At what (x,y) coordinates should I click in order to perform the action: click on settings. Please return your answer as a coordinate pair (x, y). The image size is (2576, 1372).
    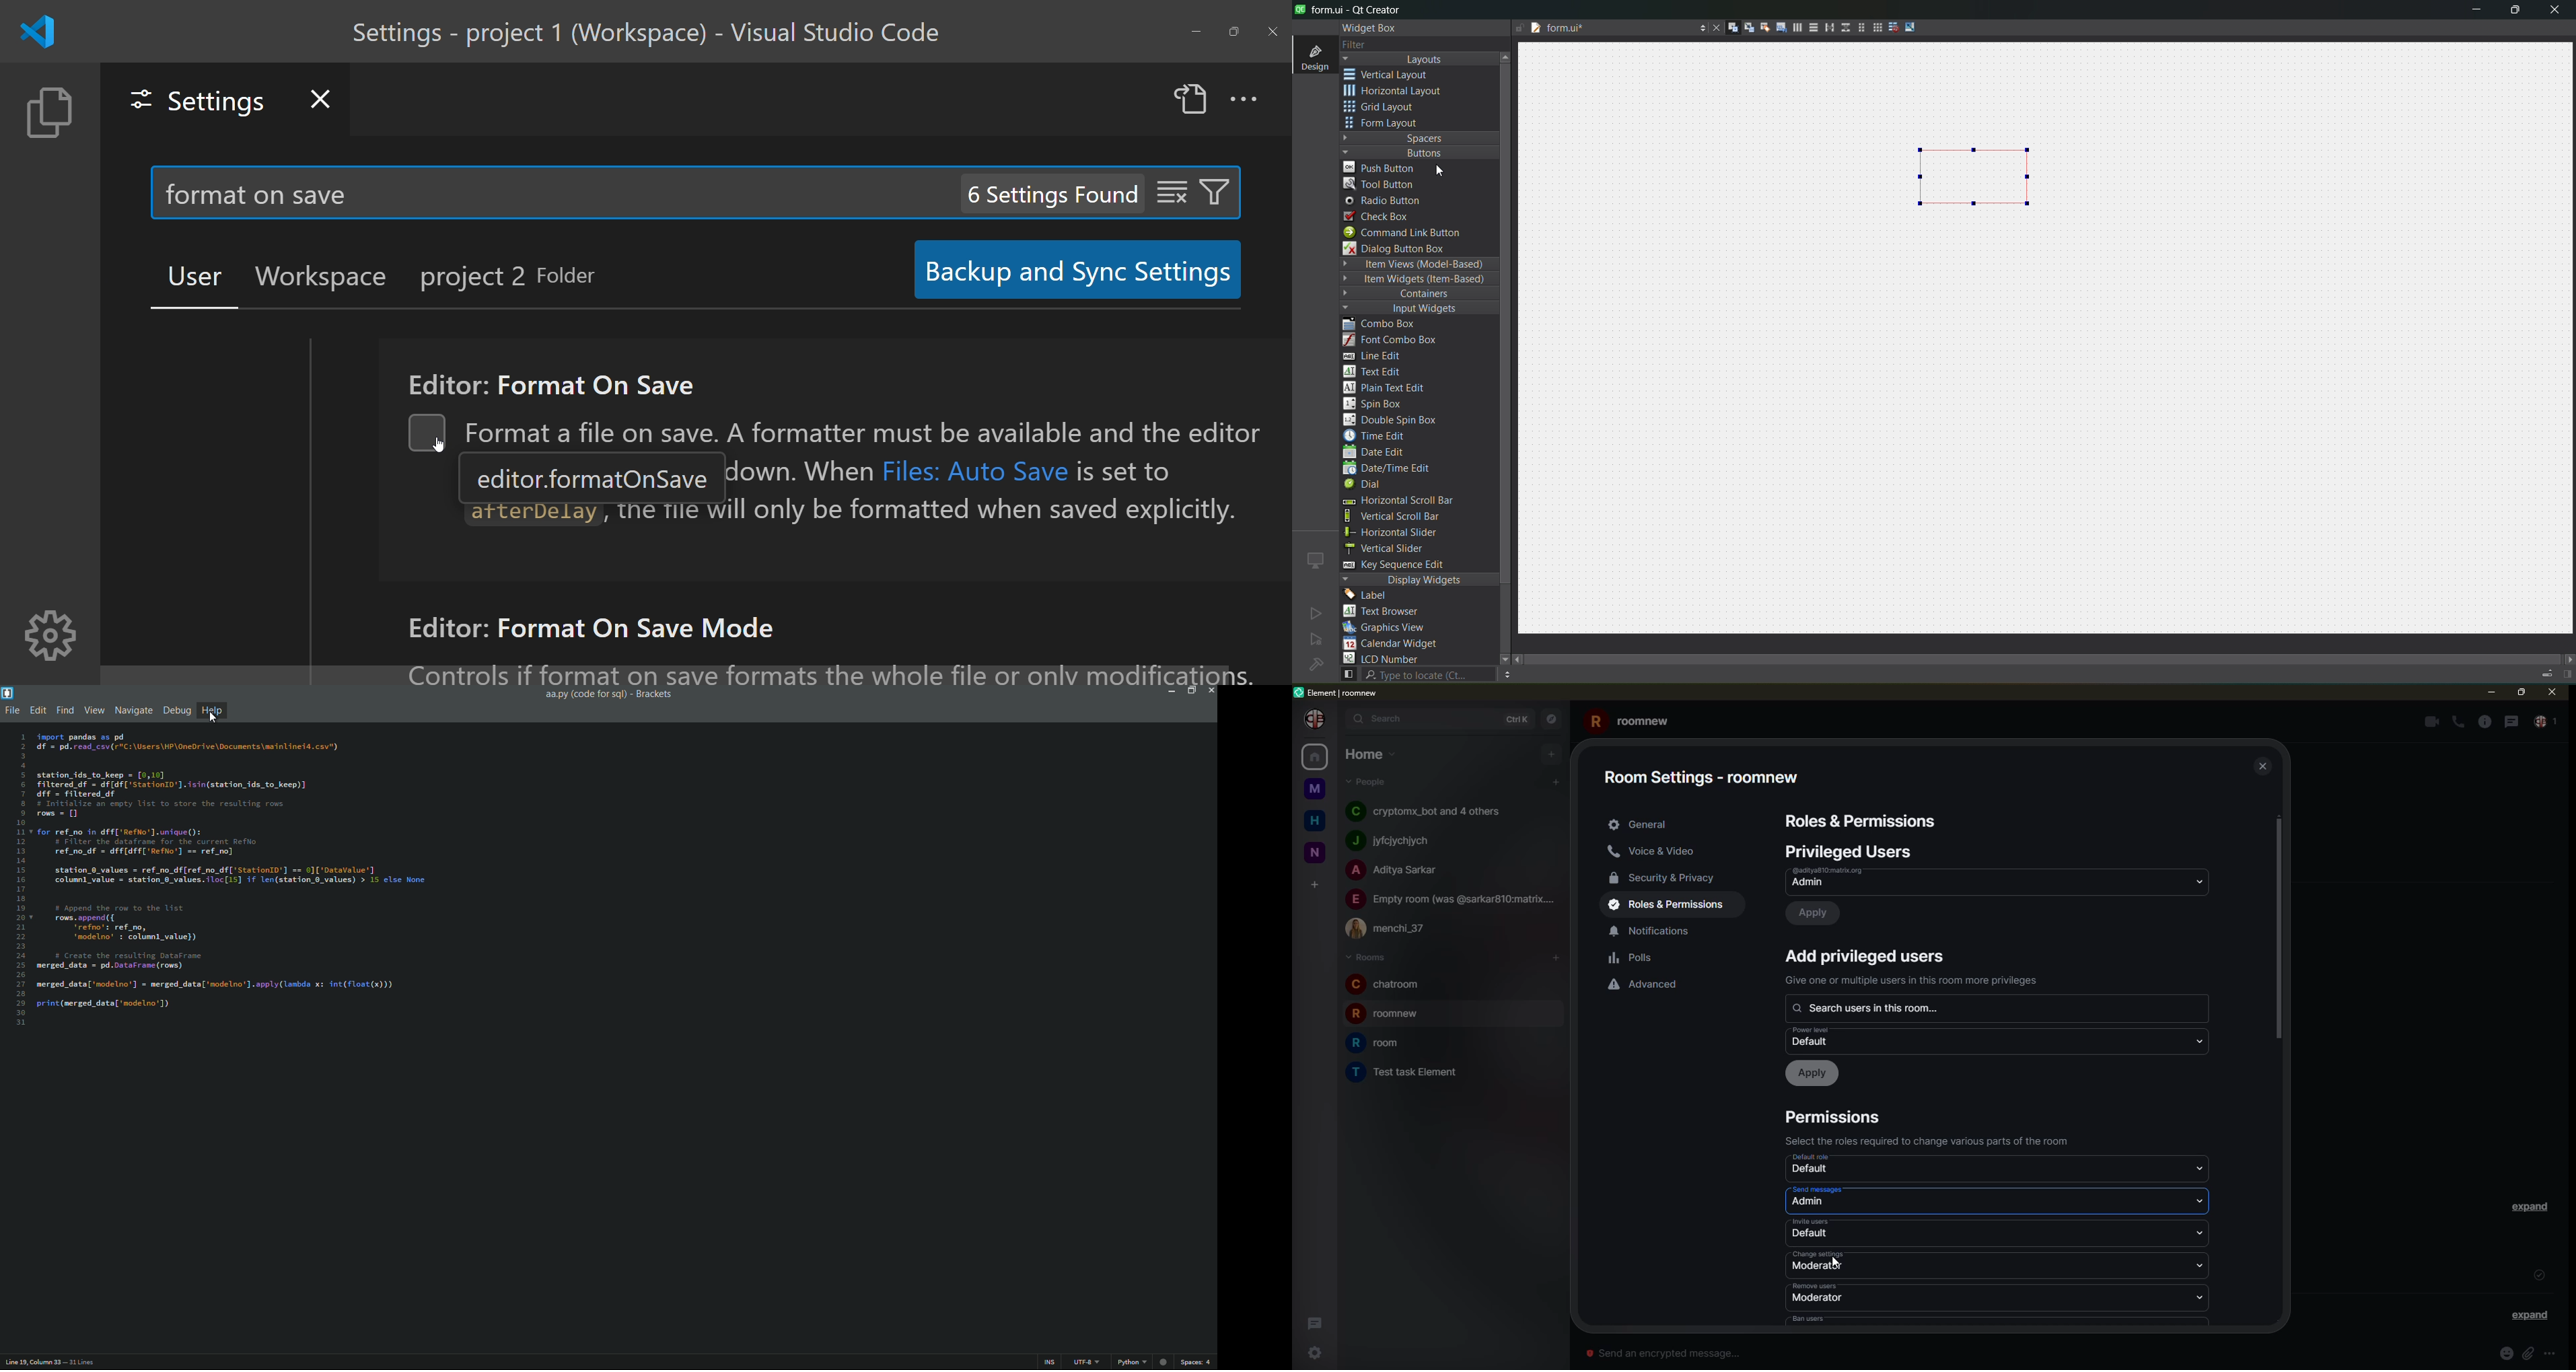
    Looking at the image, I should click on (48, 636).